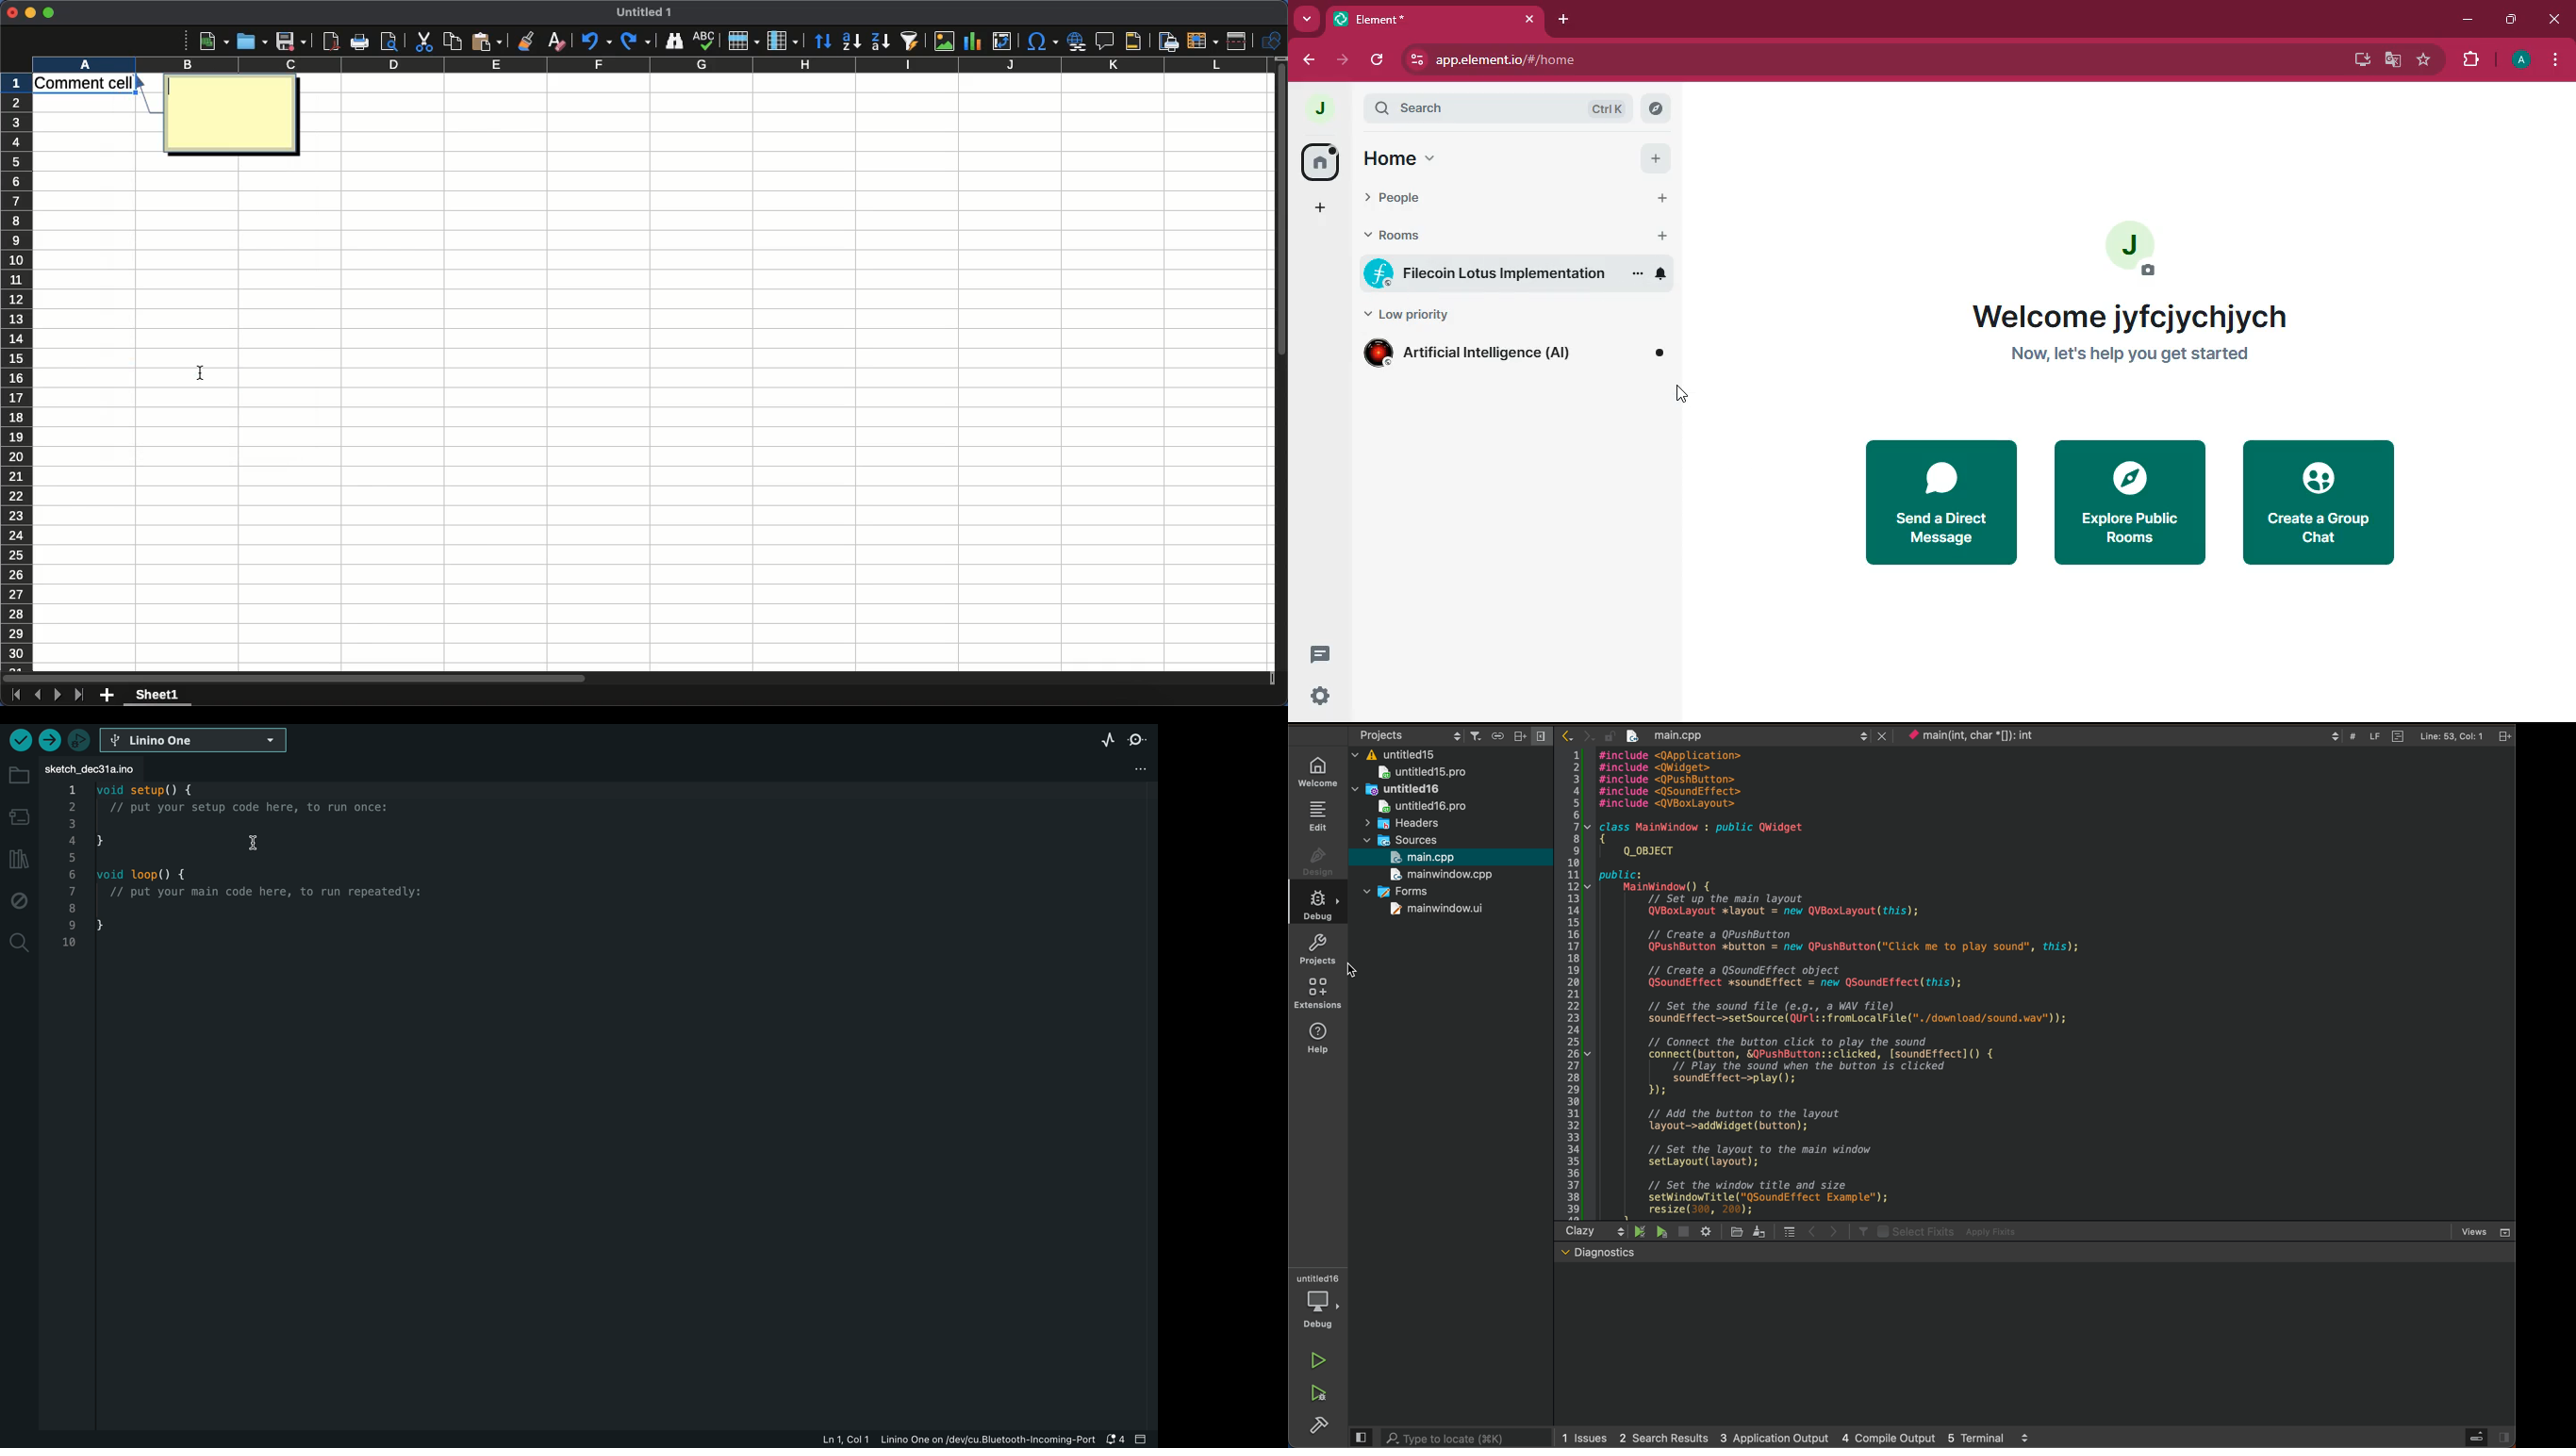 This screenshot has width=2576, height=1456. What do you see at coordinates (1304, 19) in the screenshot?
I see `more` at bounding box center [1304, 19].